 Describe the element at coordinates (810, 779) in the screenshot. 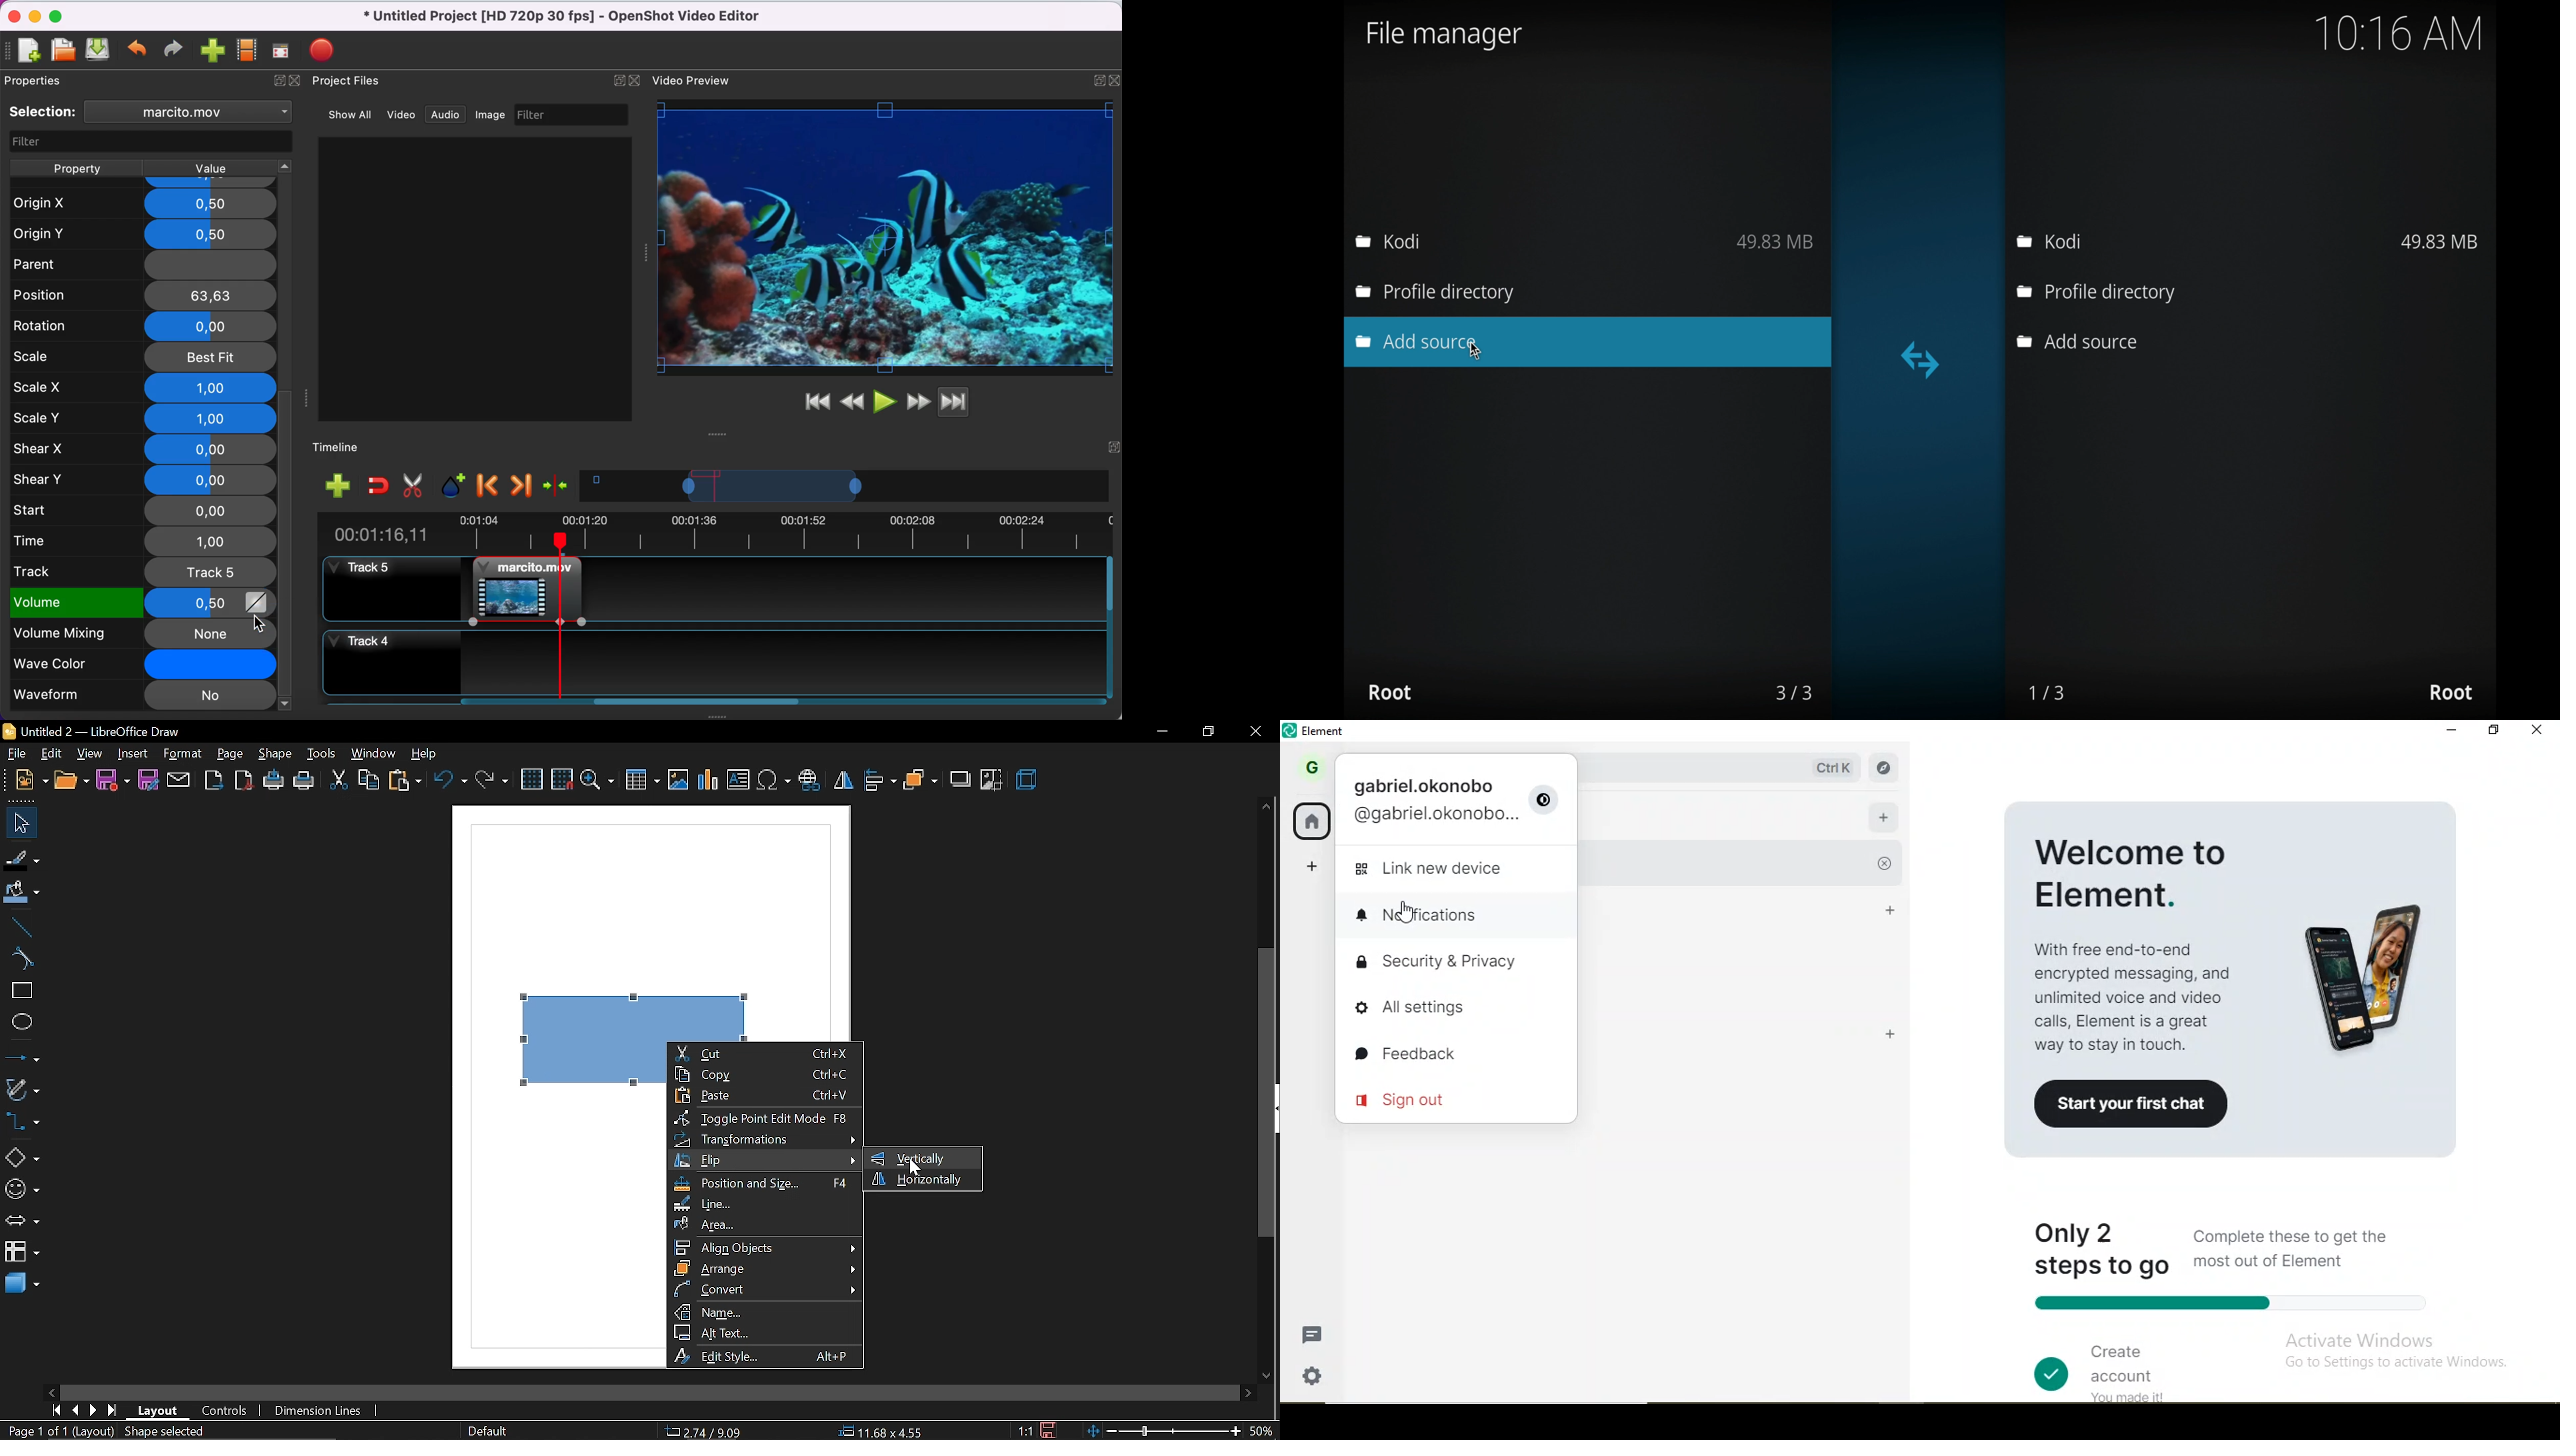

I see `insert hyperlink` at that location.